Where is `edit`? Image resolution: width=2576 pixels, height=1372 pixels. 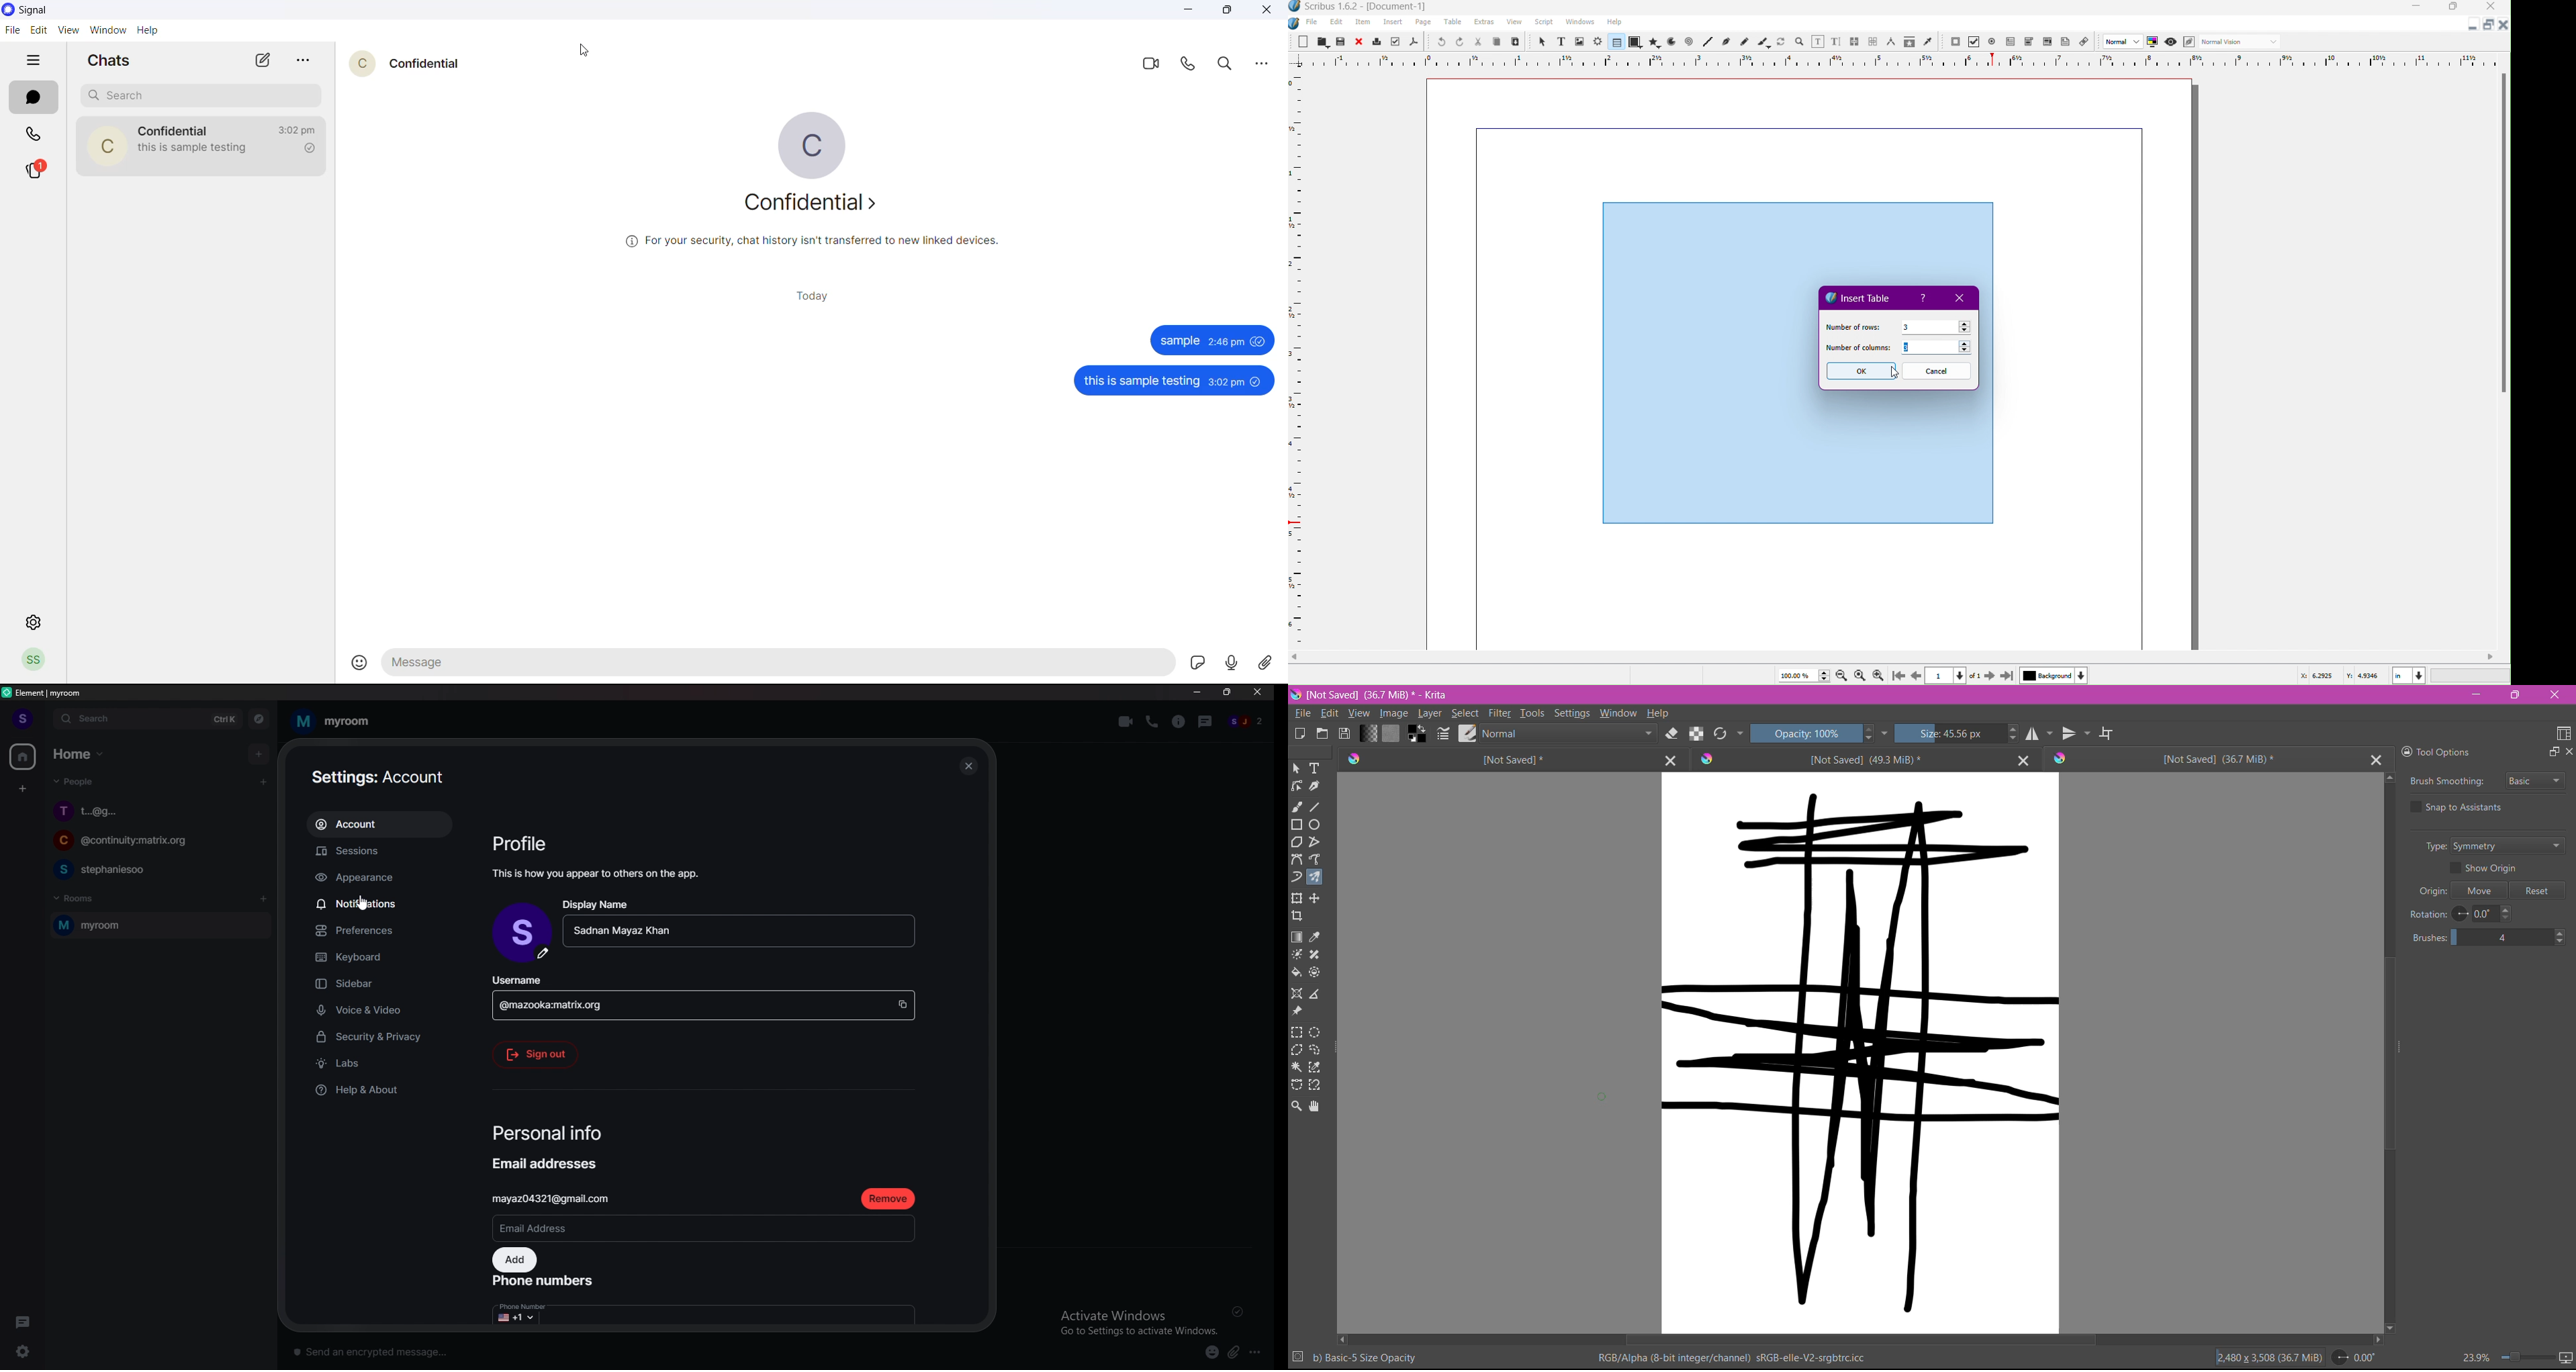 edit is located at coordinates (38, 29).